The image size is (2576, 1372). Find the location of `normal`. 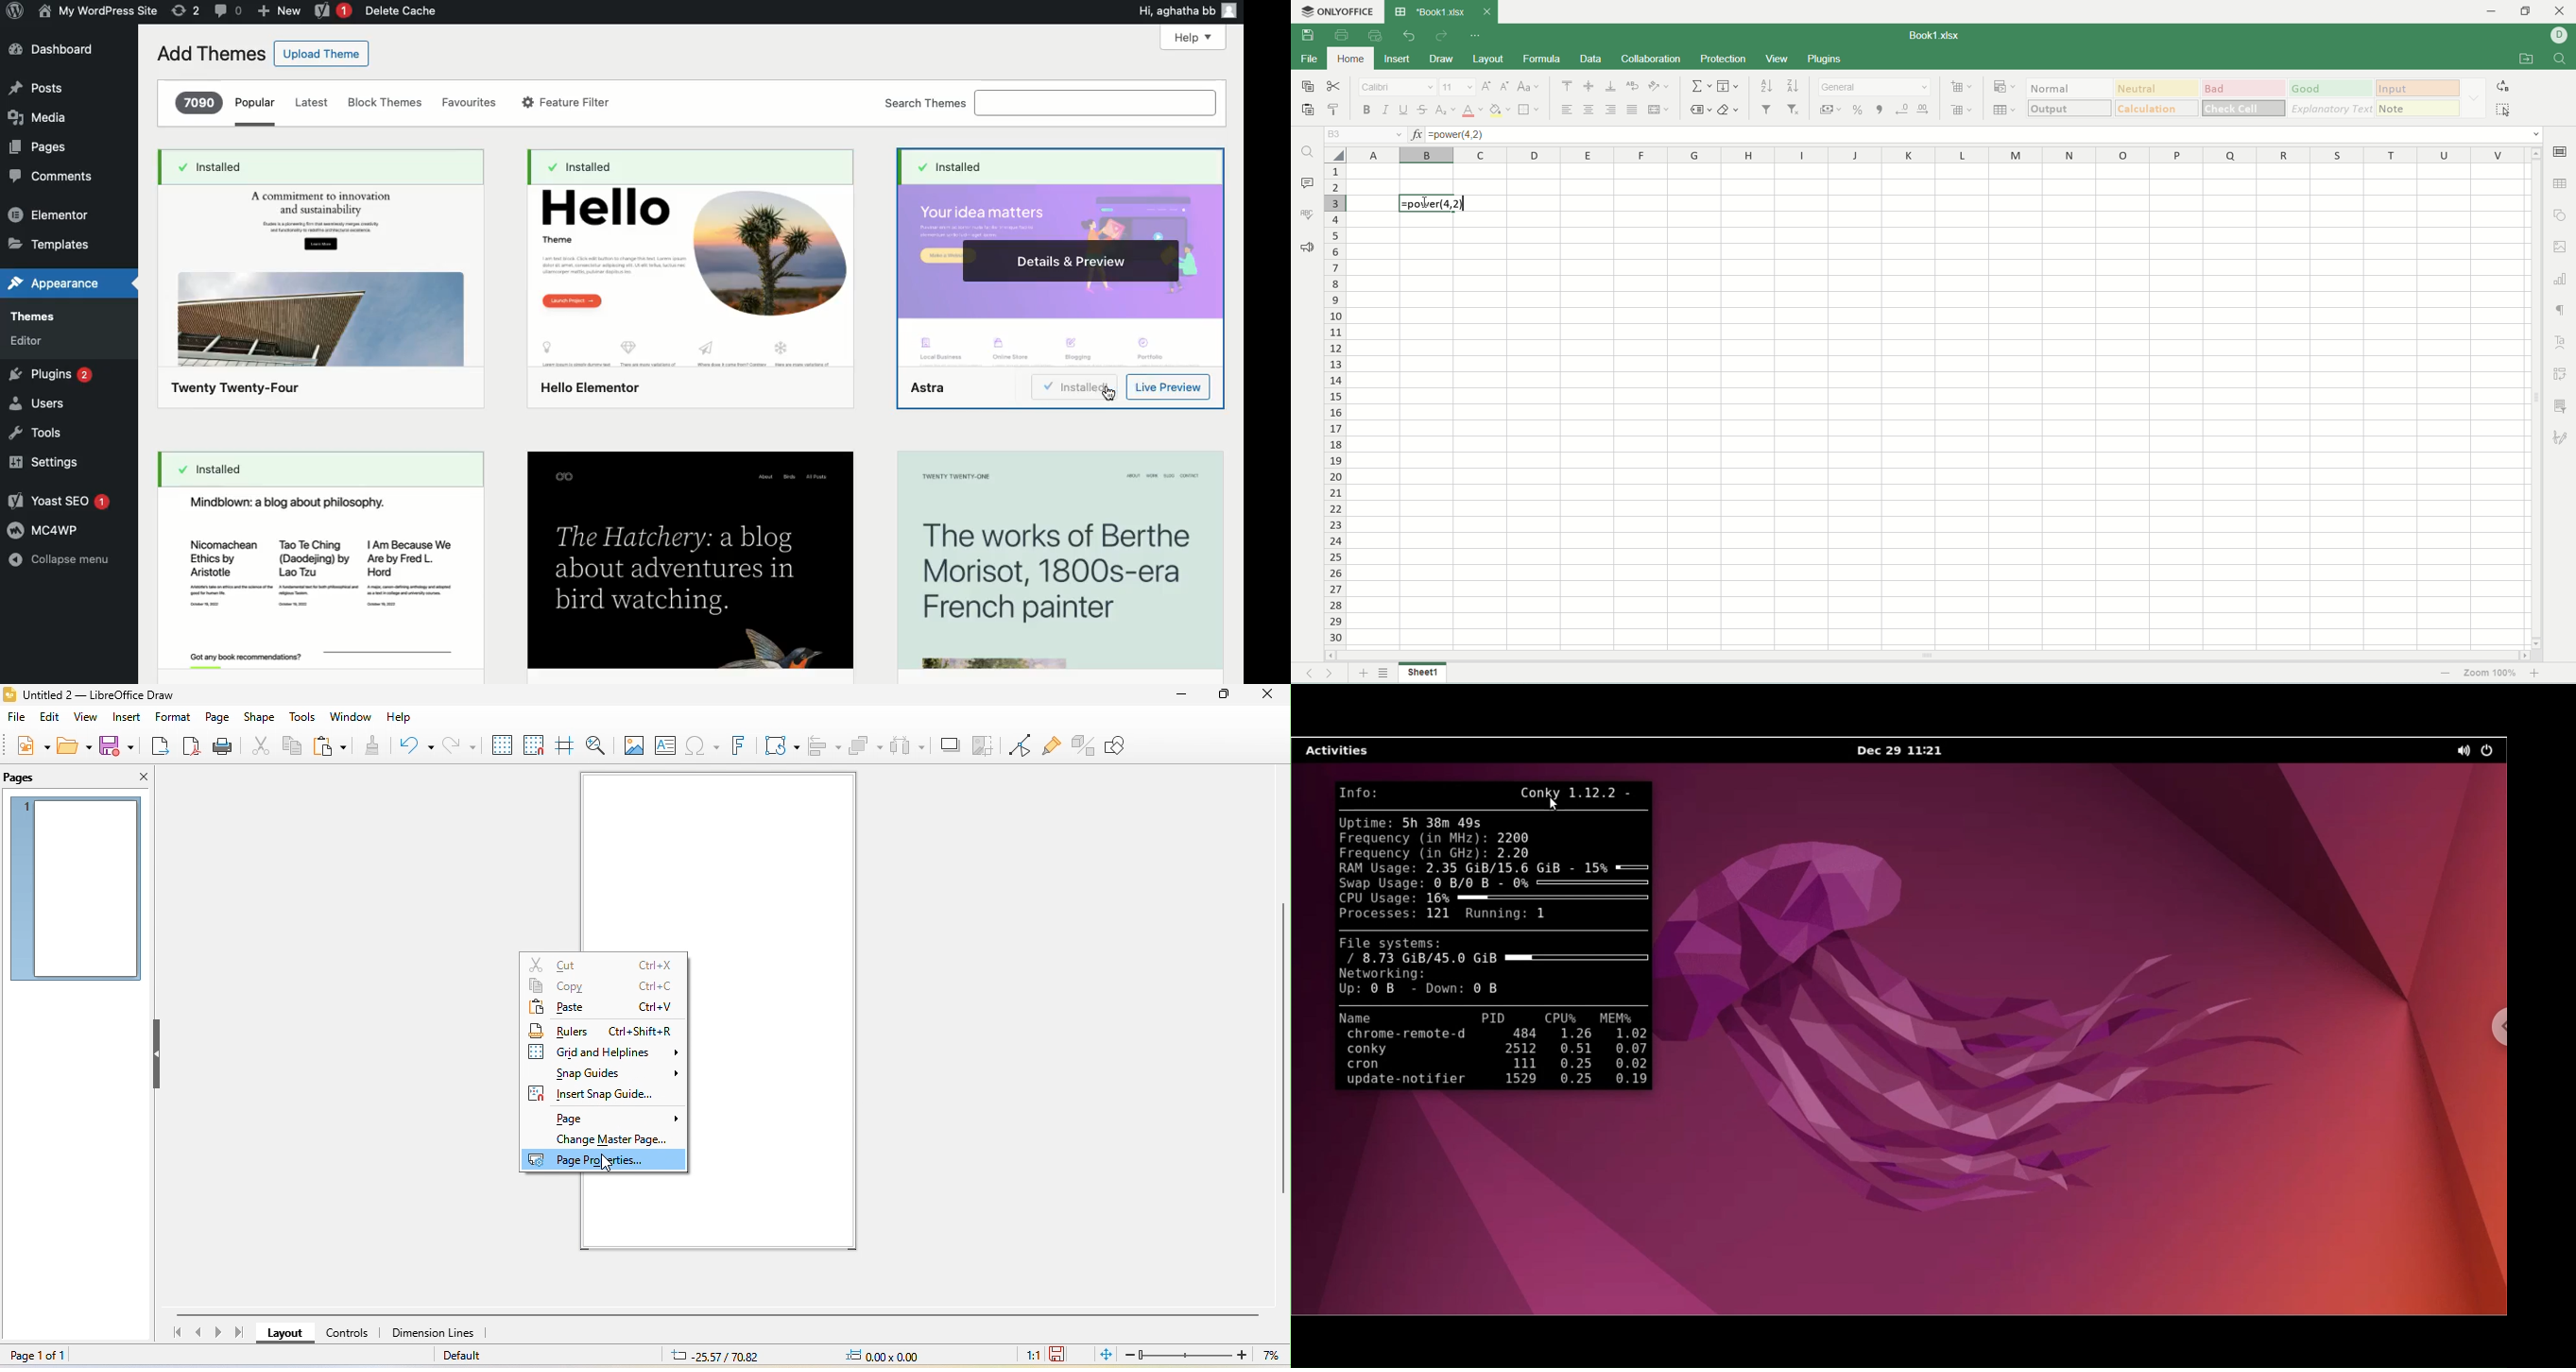

normal is located at coordinates (2071, 88).